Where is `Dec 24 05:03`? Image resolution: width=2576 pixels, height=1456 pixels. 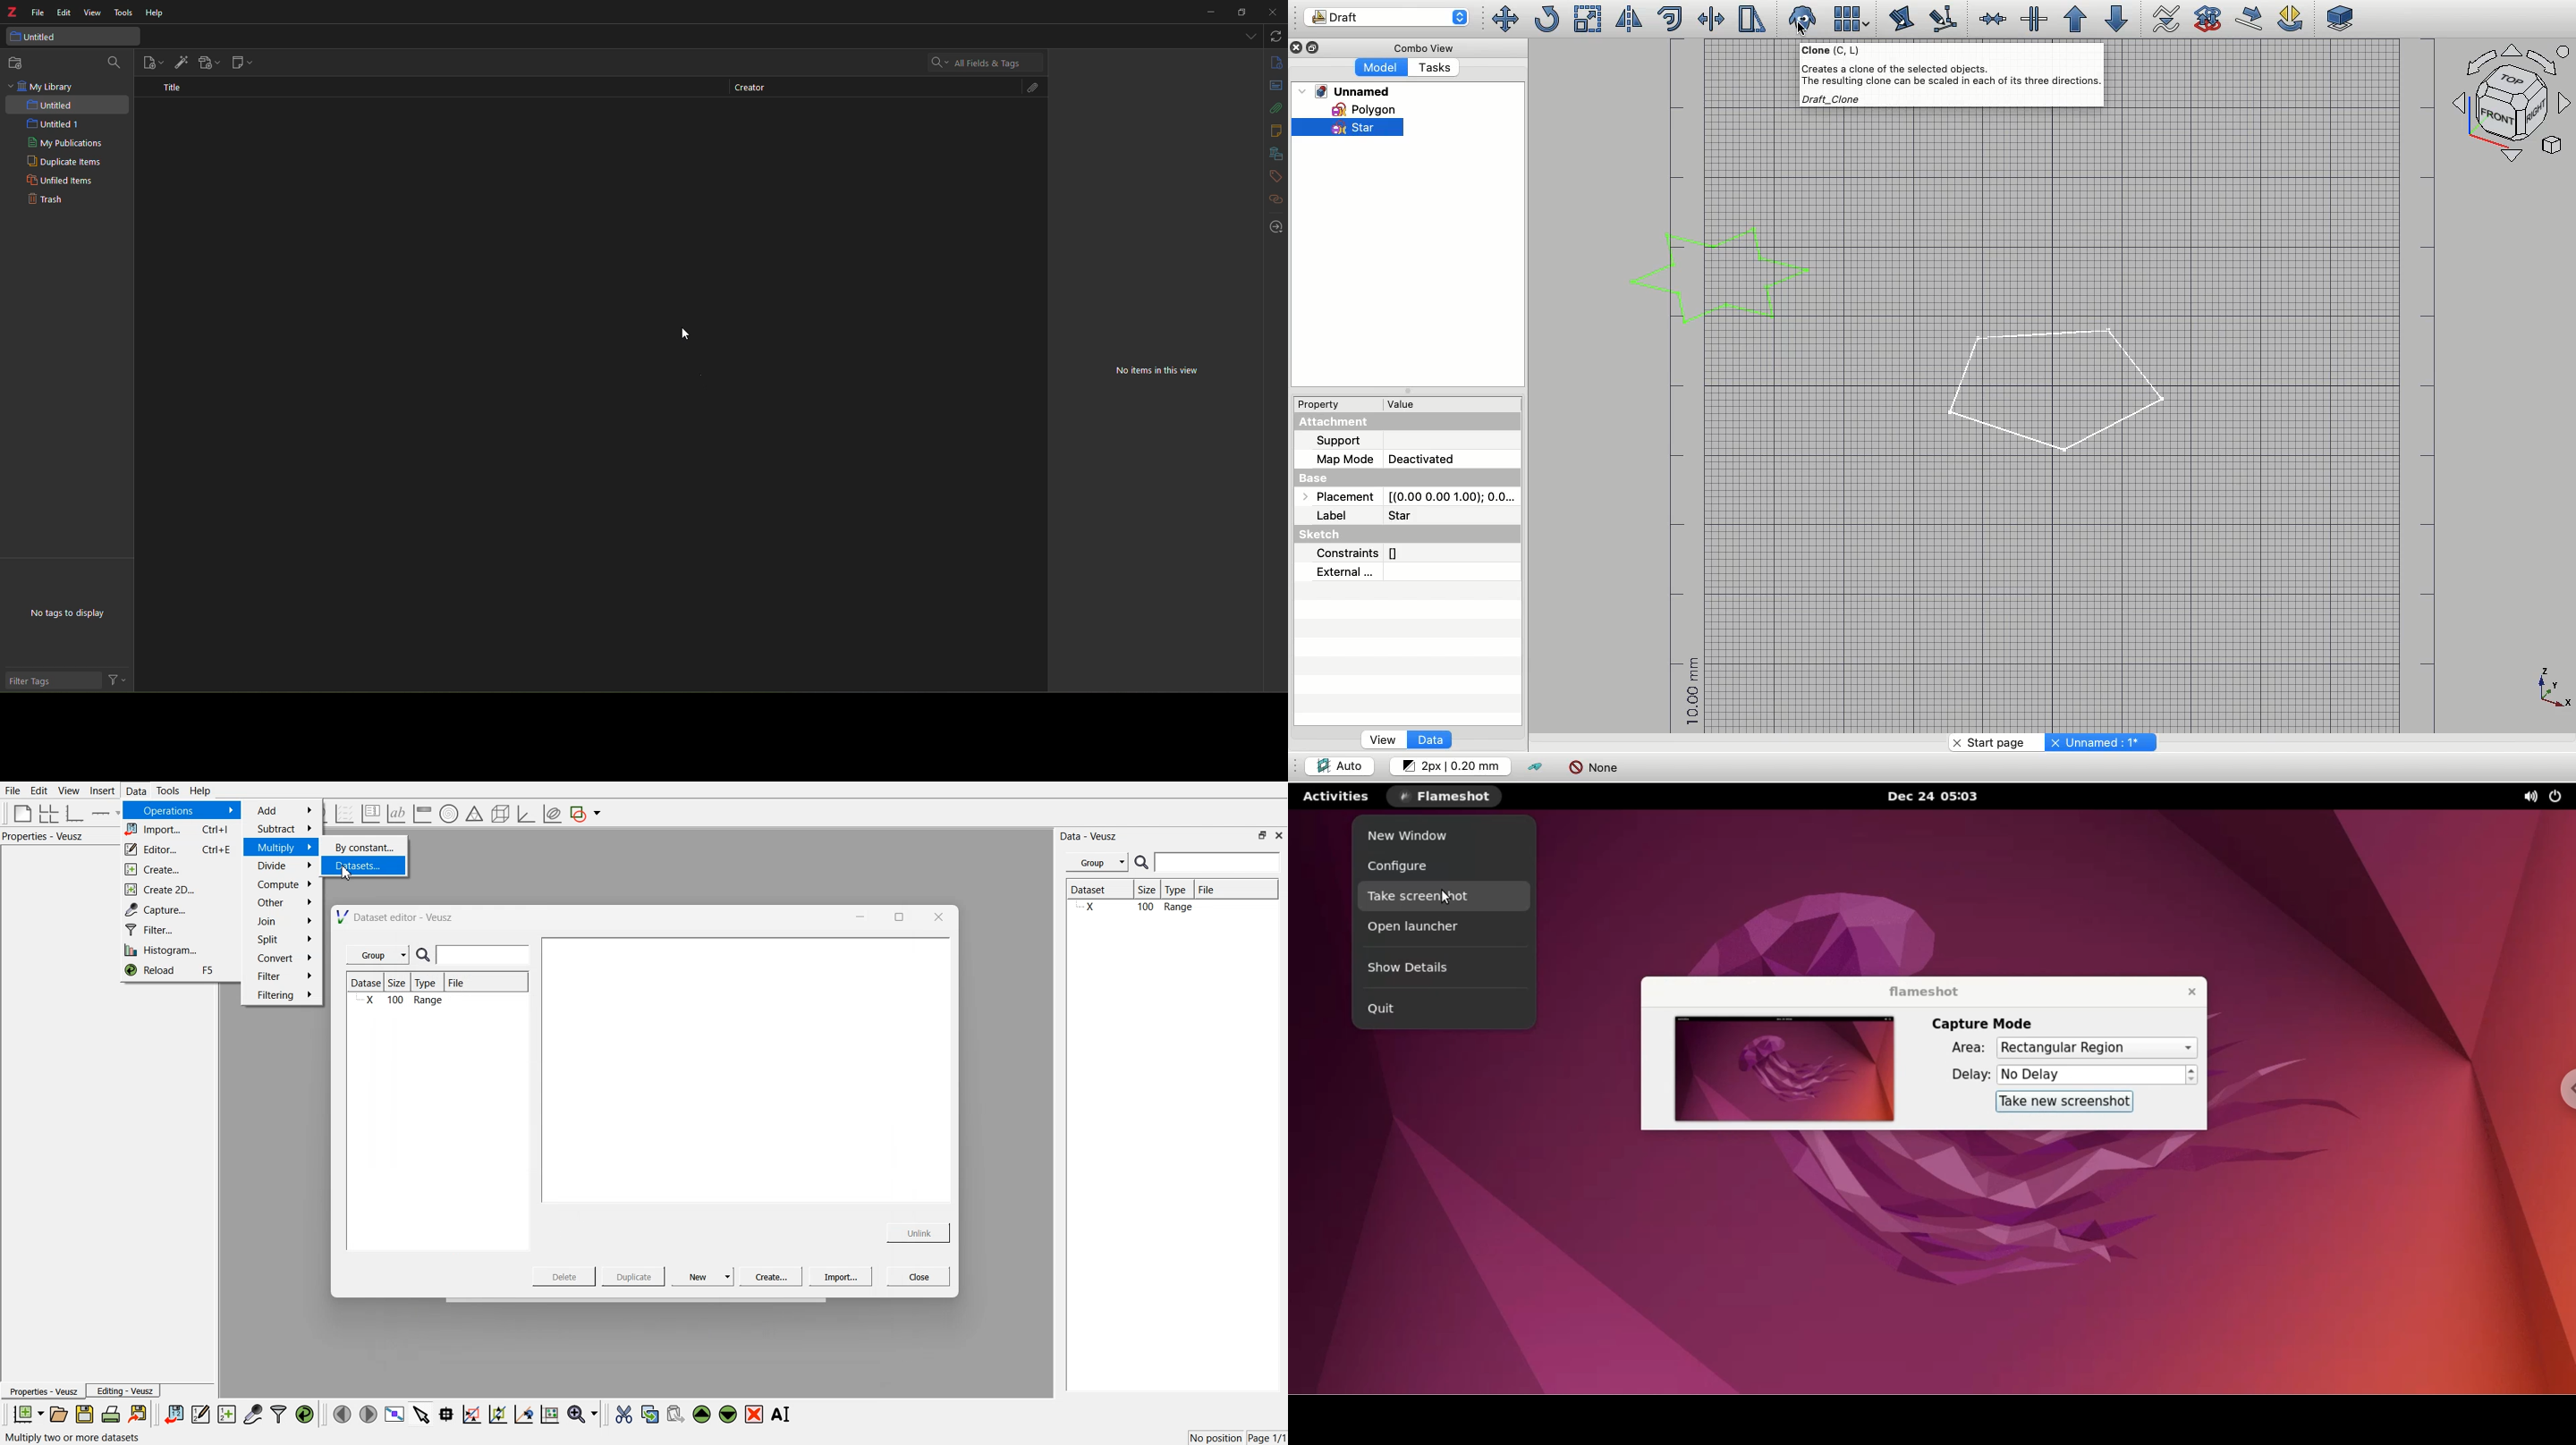
Dec 24 05:03 is located at coordinates (1939, 796).